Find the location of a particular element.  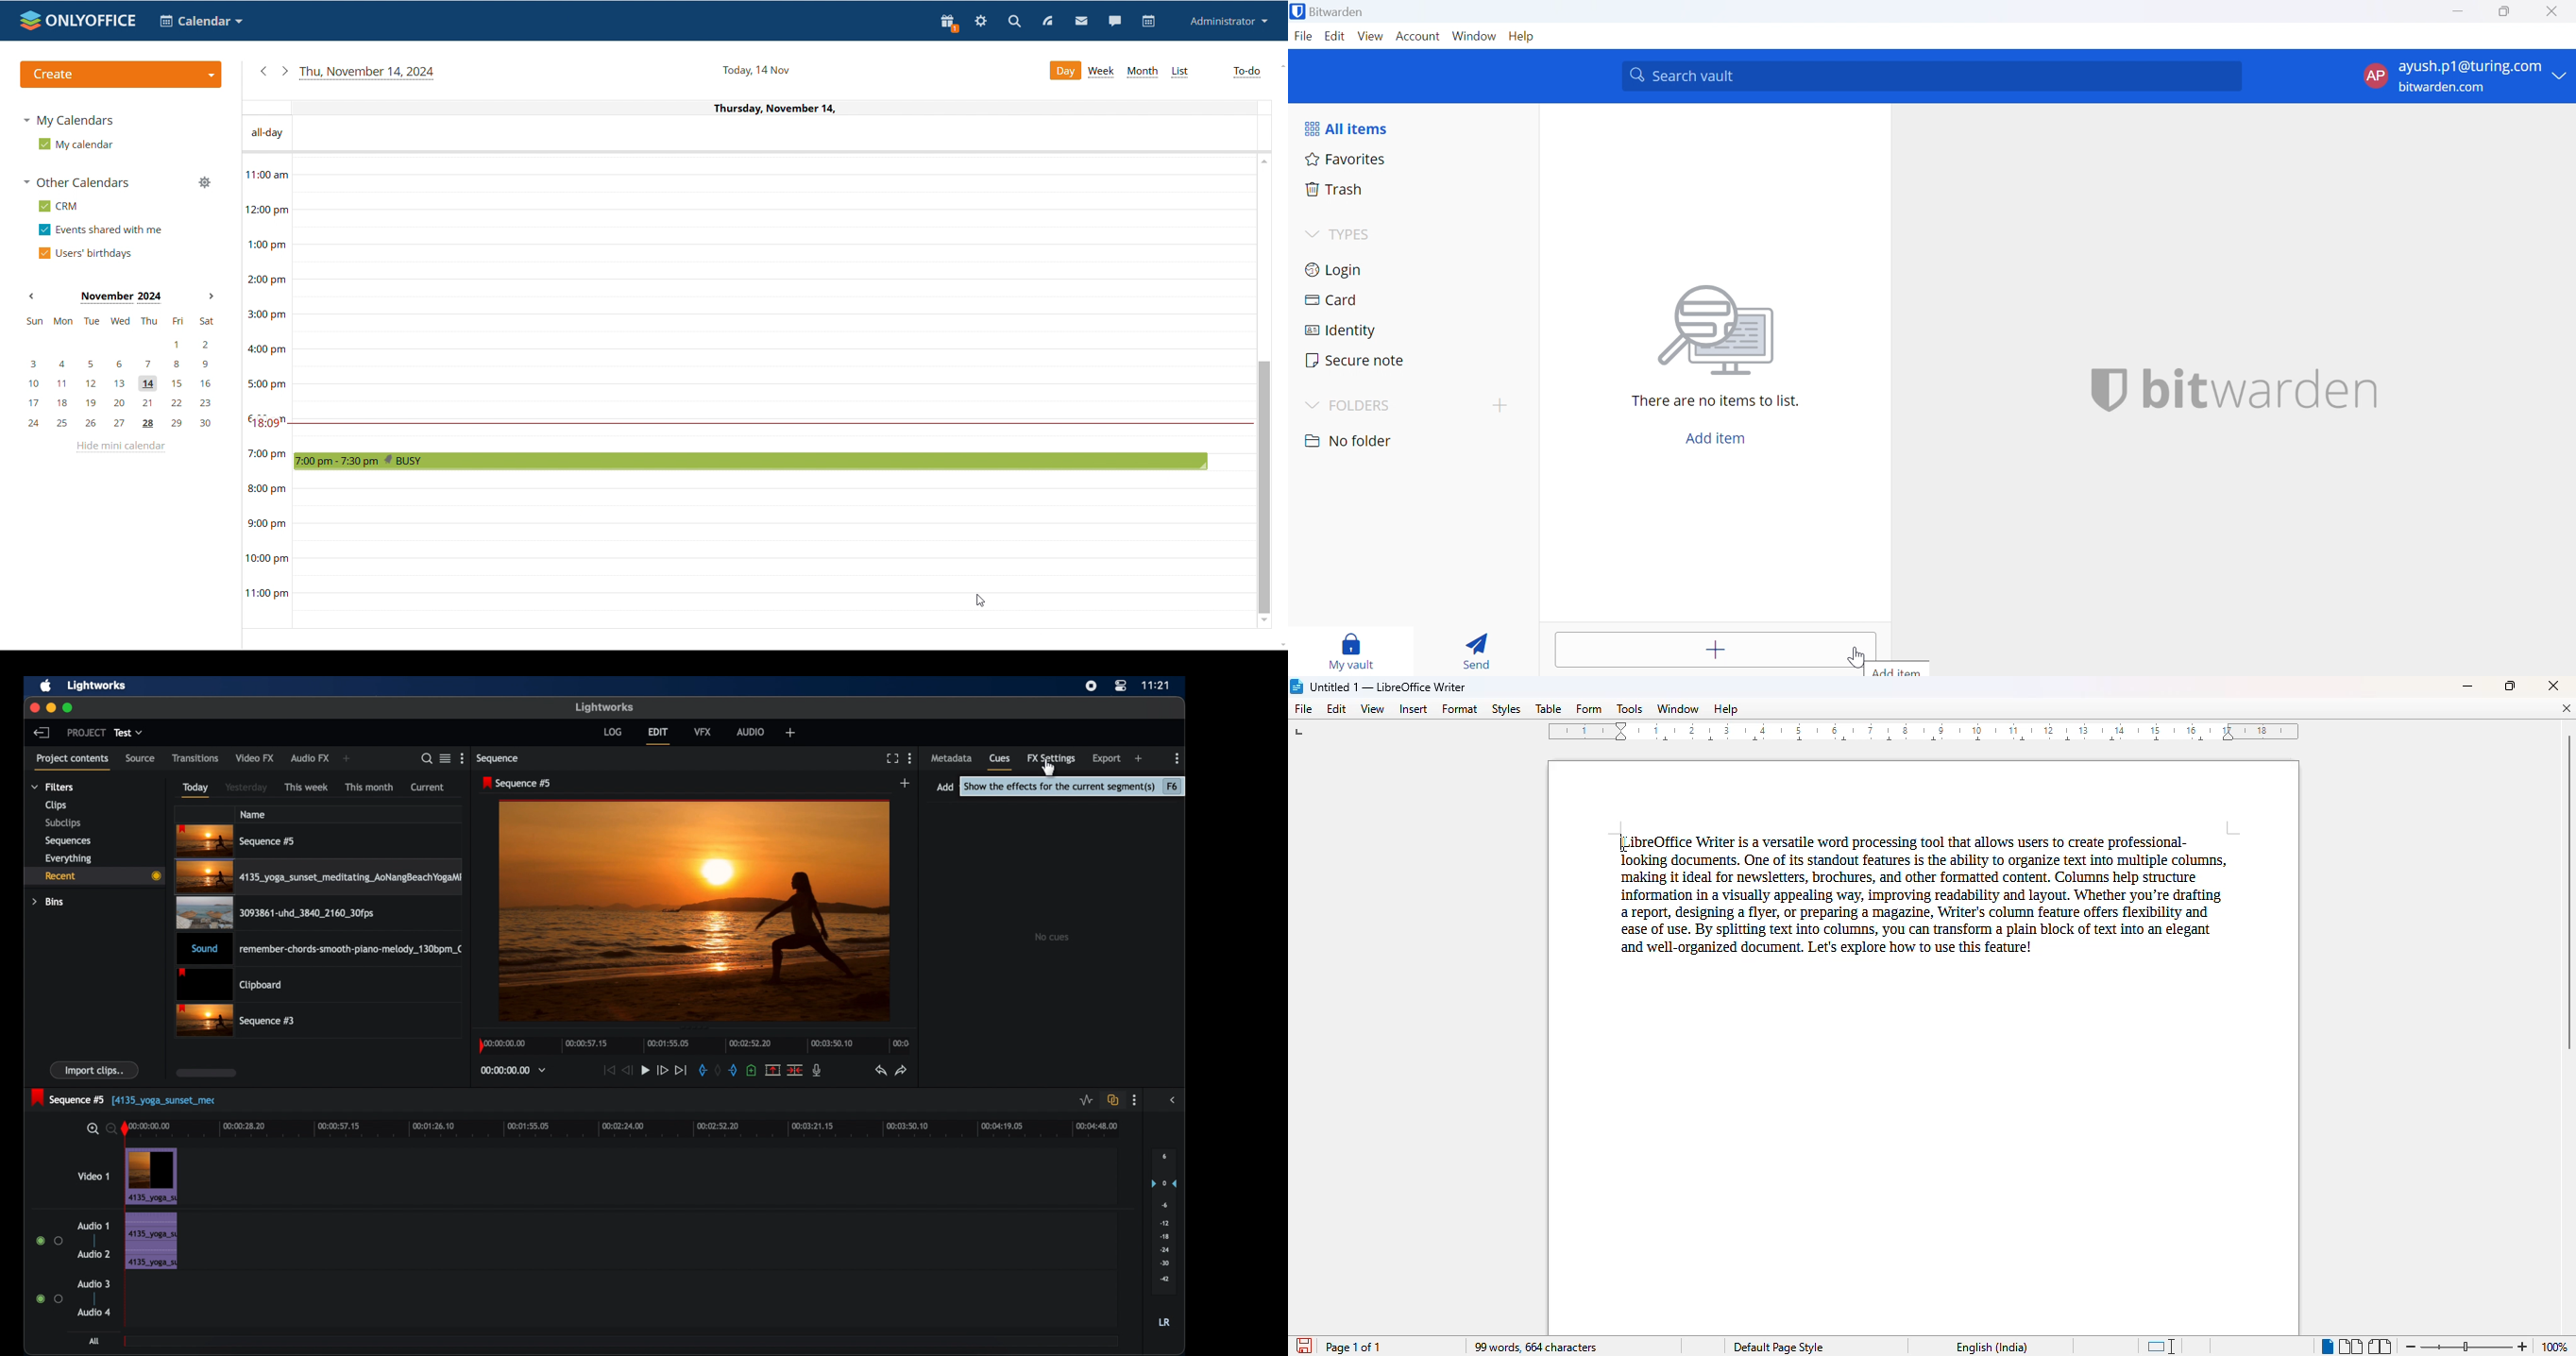

week view is located at coordinates (1102, 71).